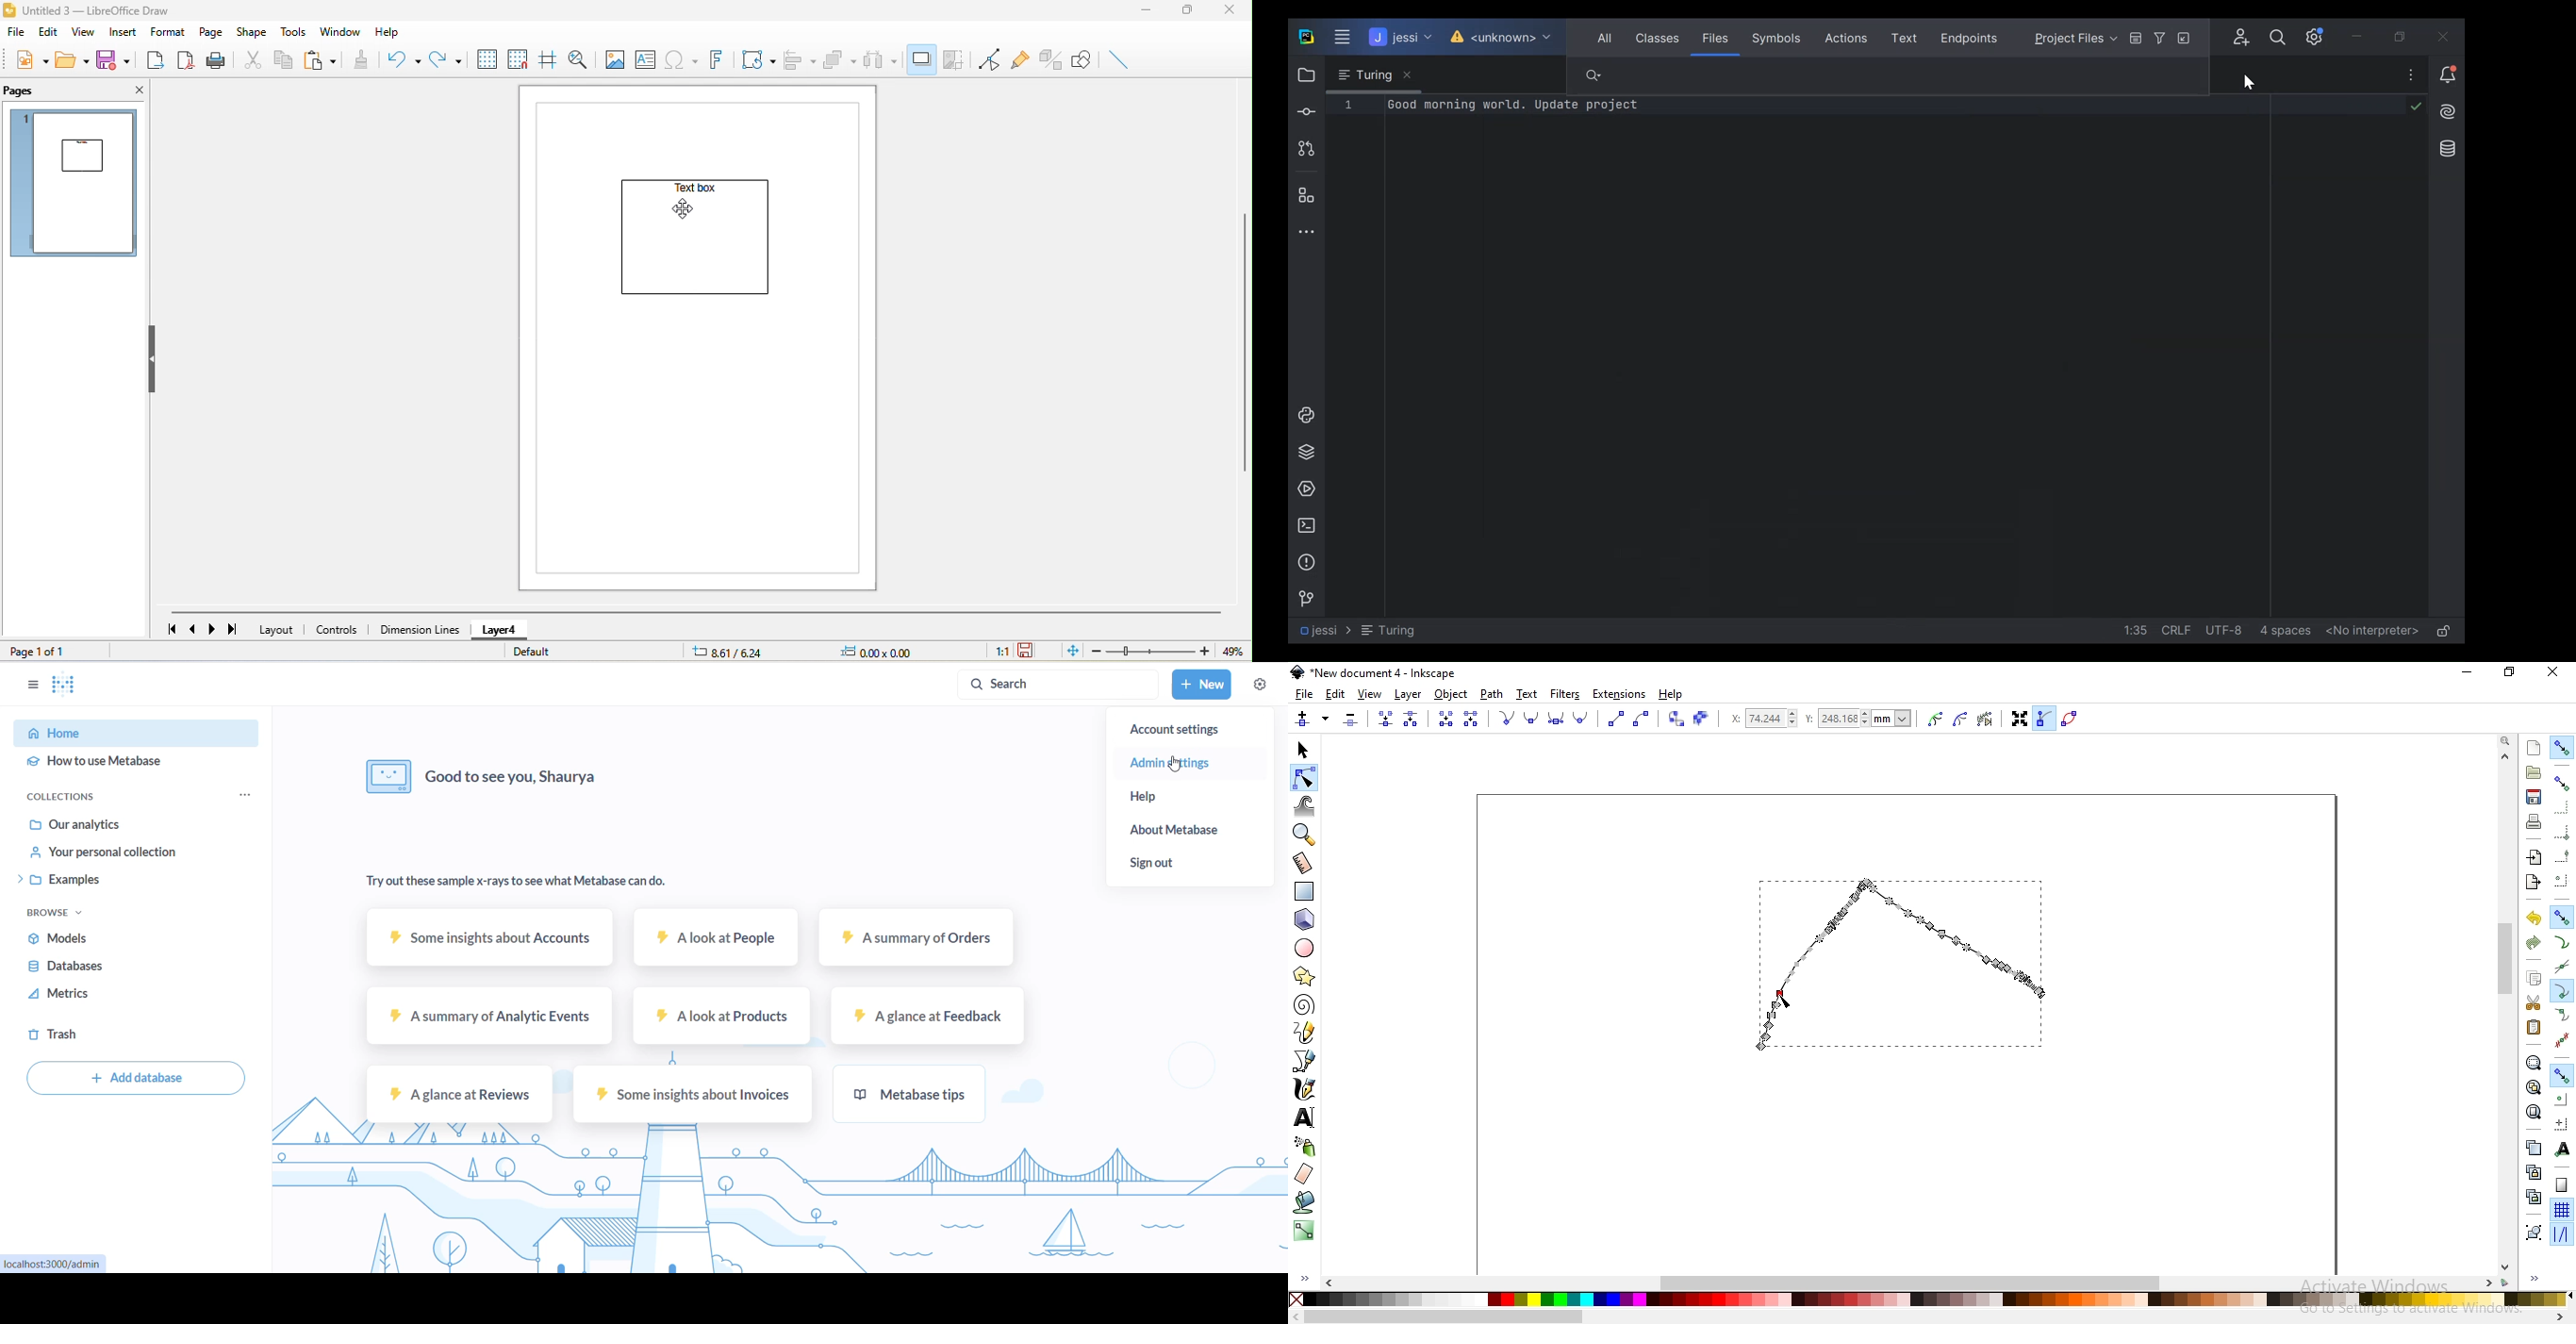  I want to click on 1:35, so click(2131, 631).